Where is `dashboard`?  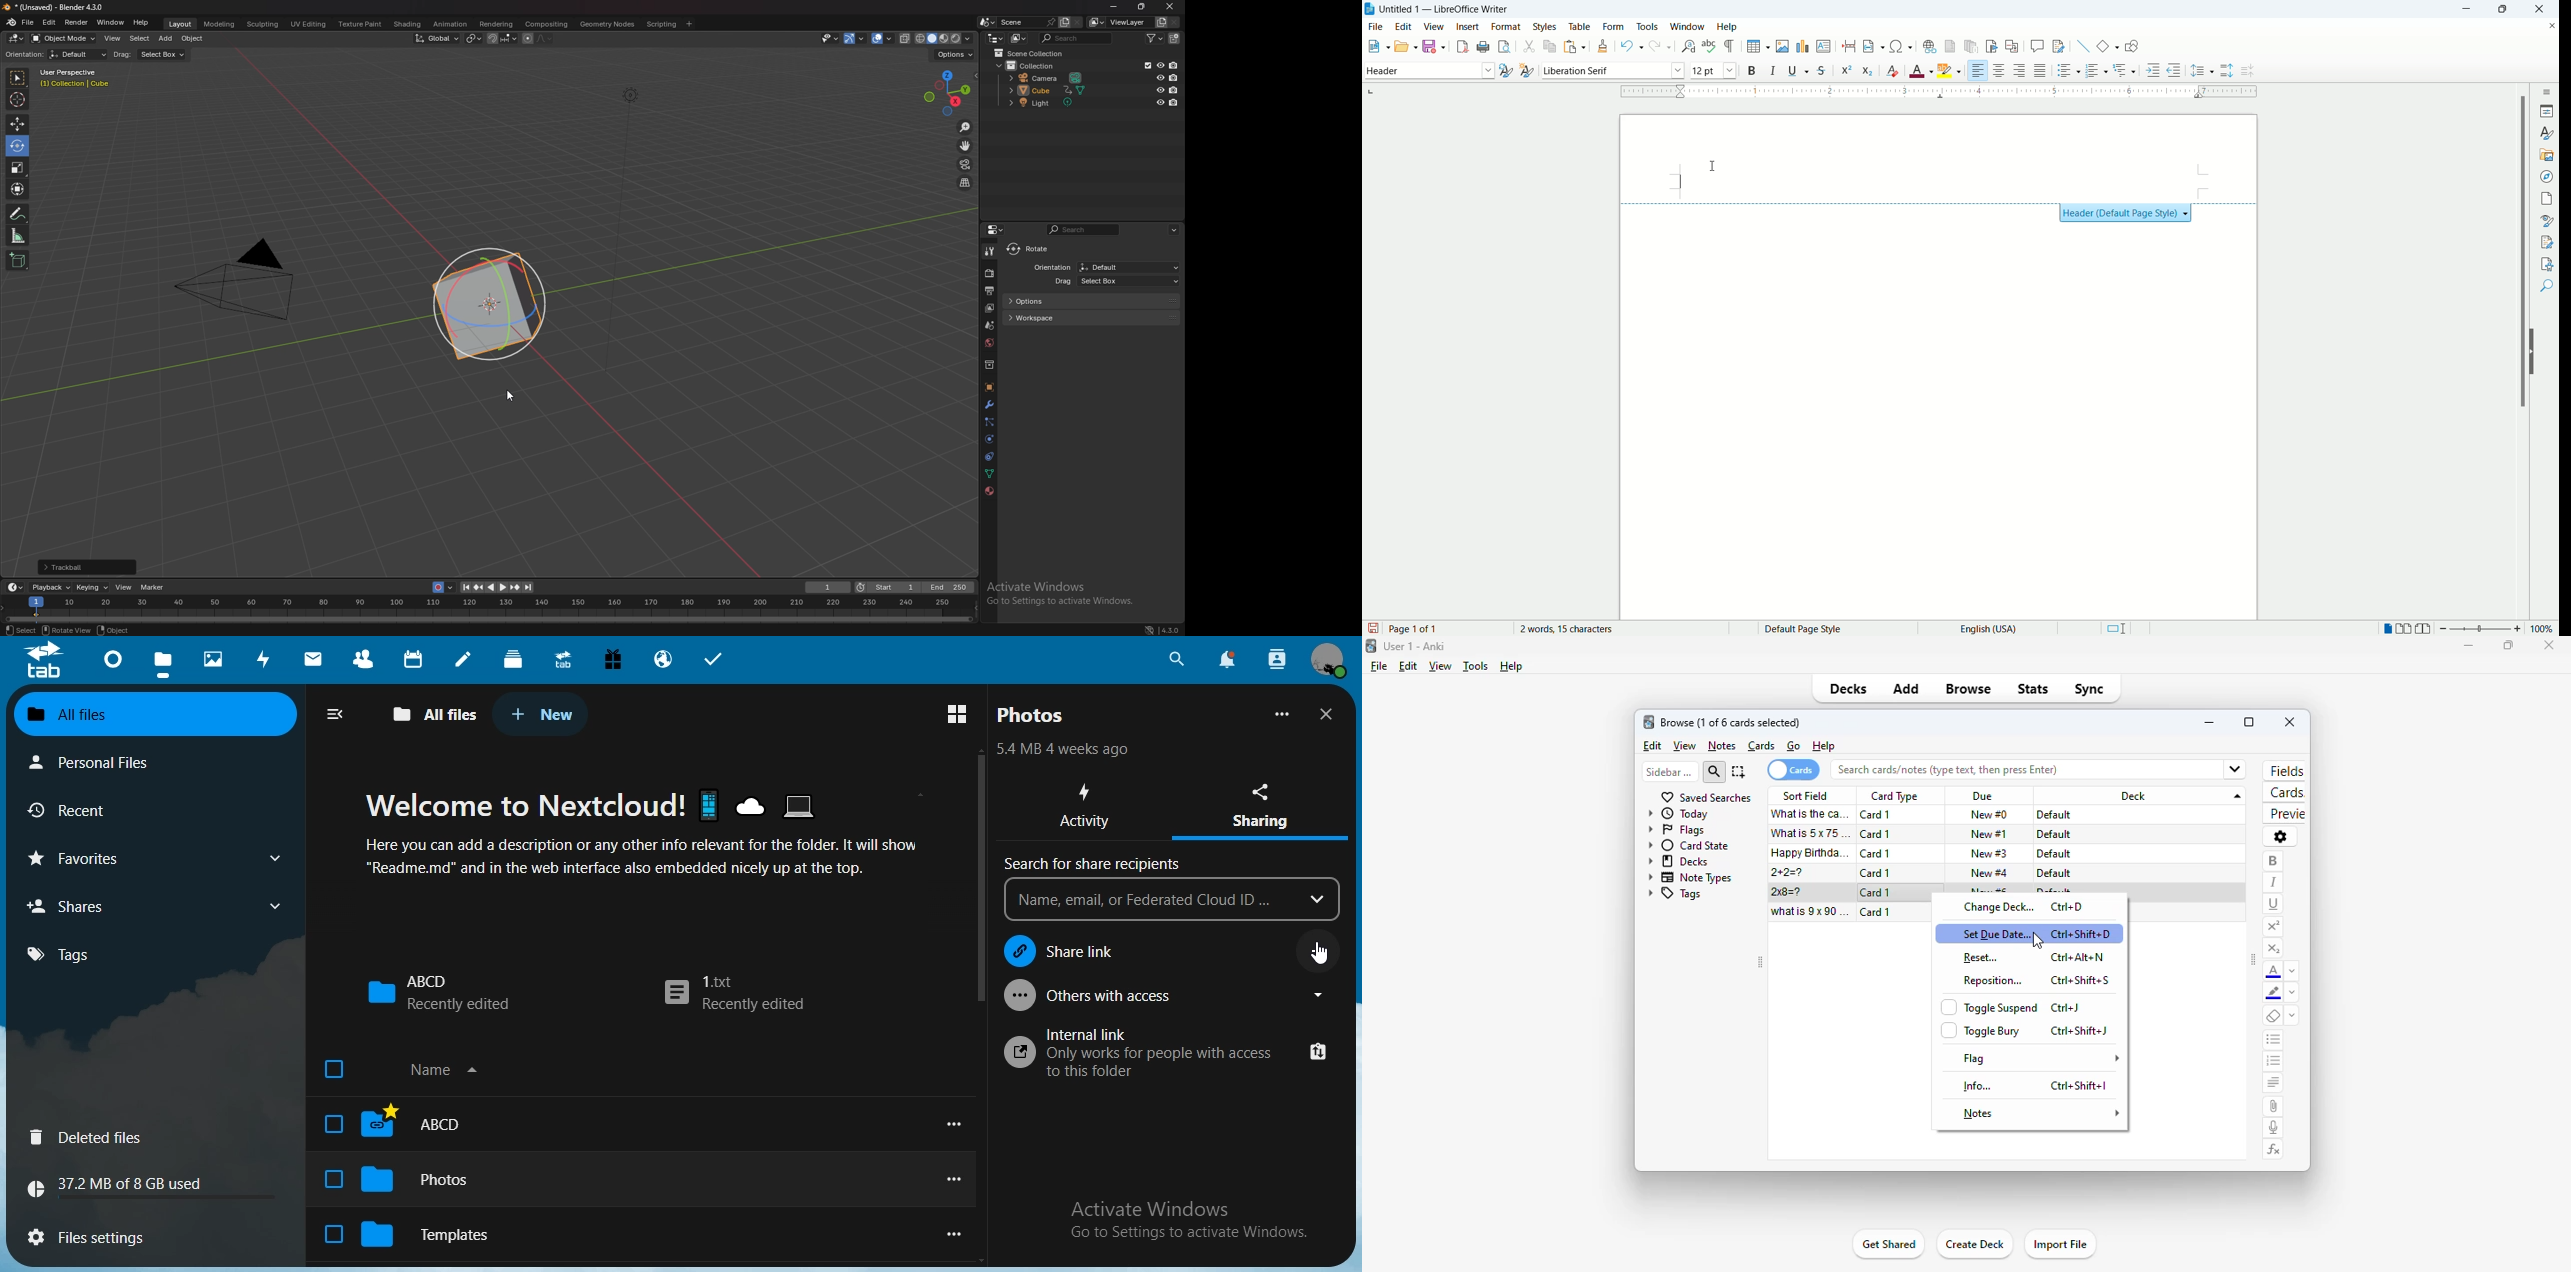
dashboard is located at coordinates (115, 665).